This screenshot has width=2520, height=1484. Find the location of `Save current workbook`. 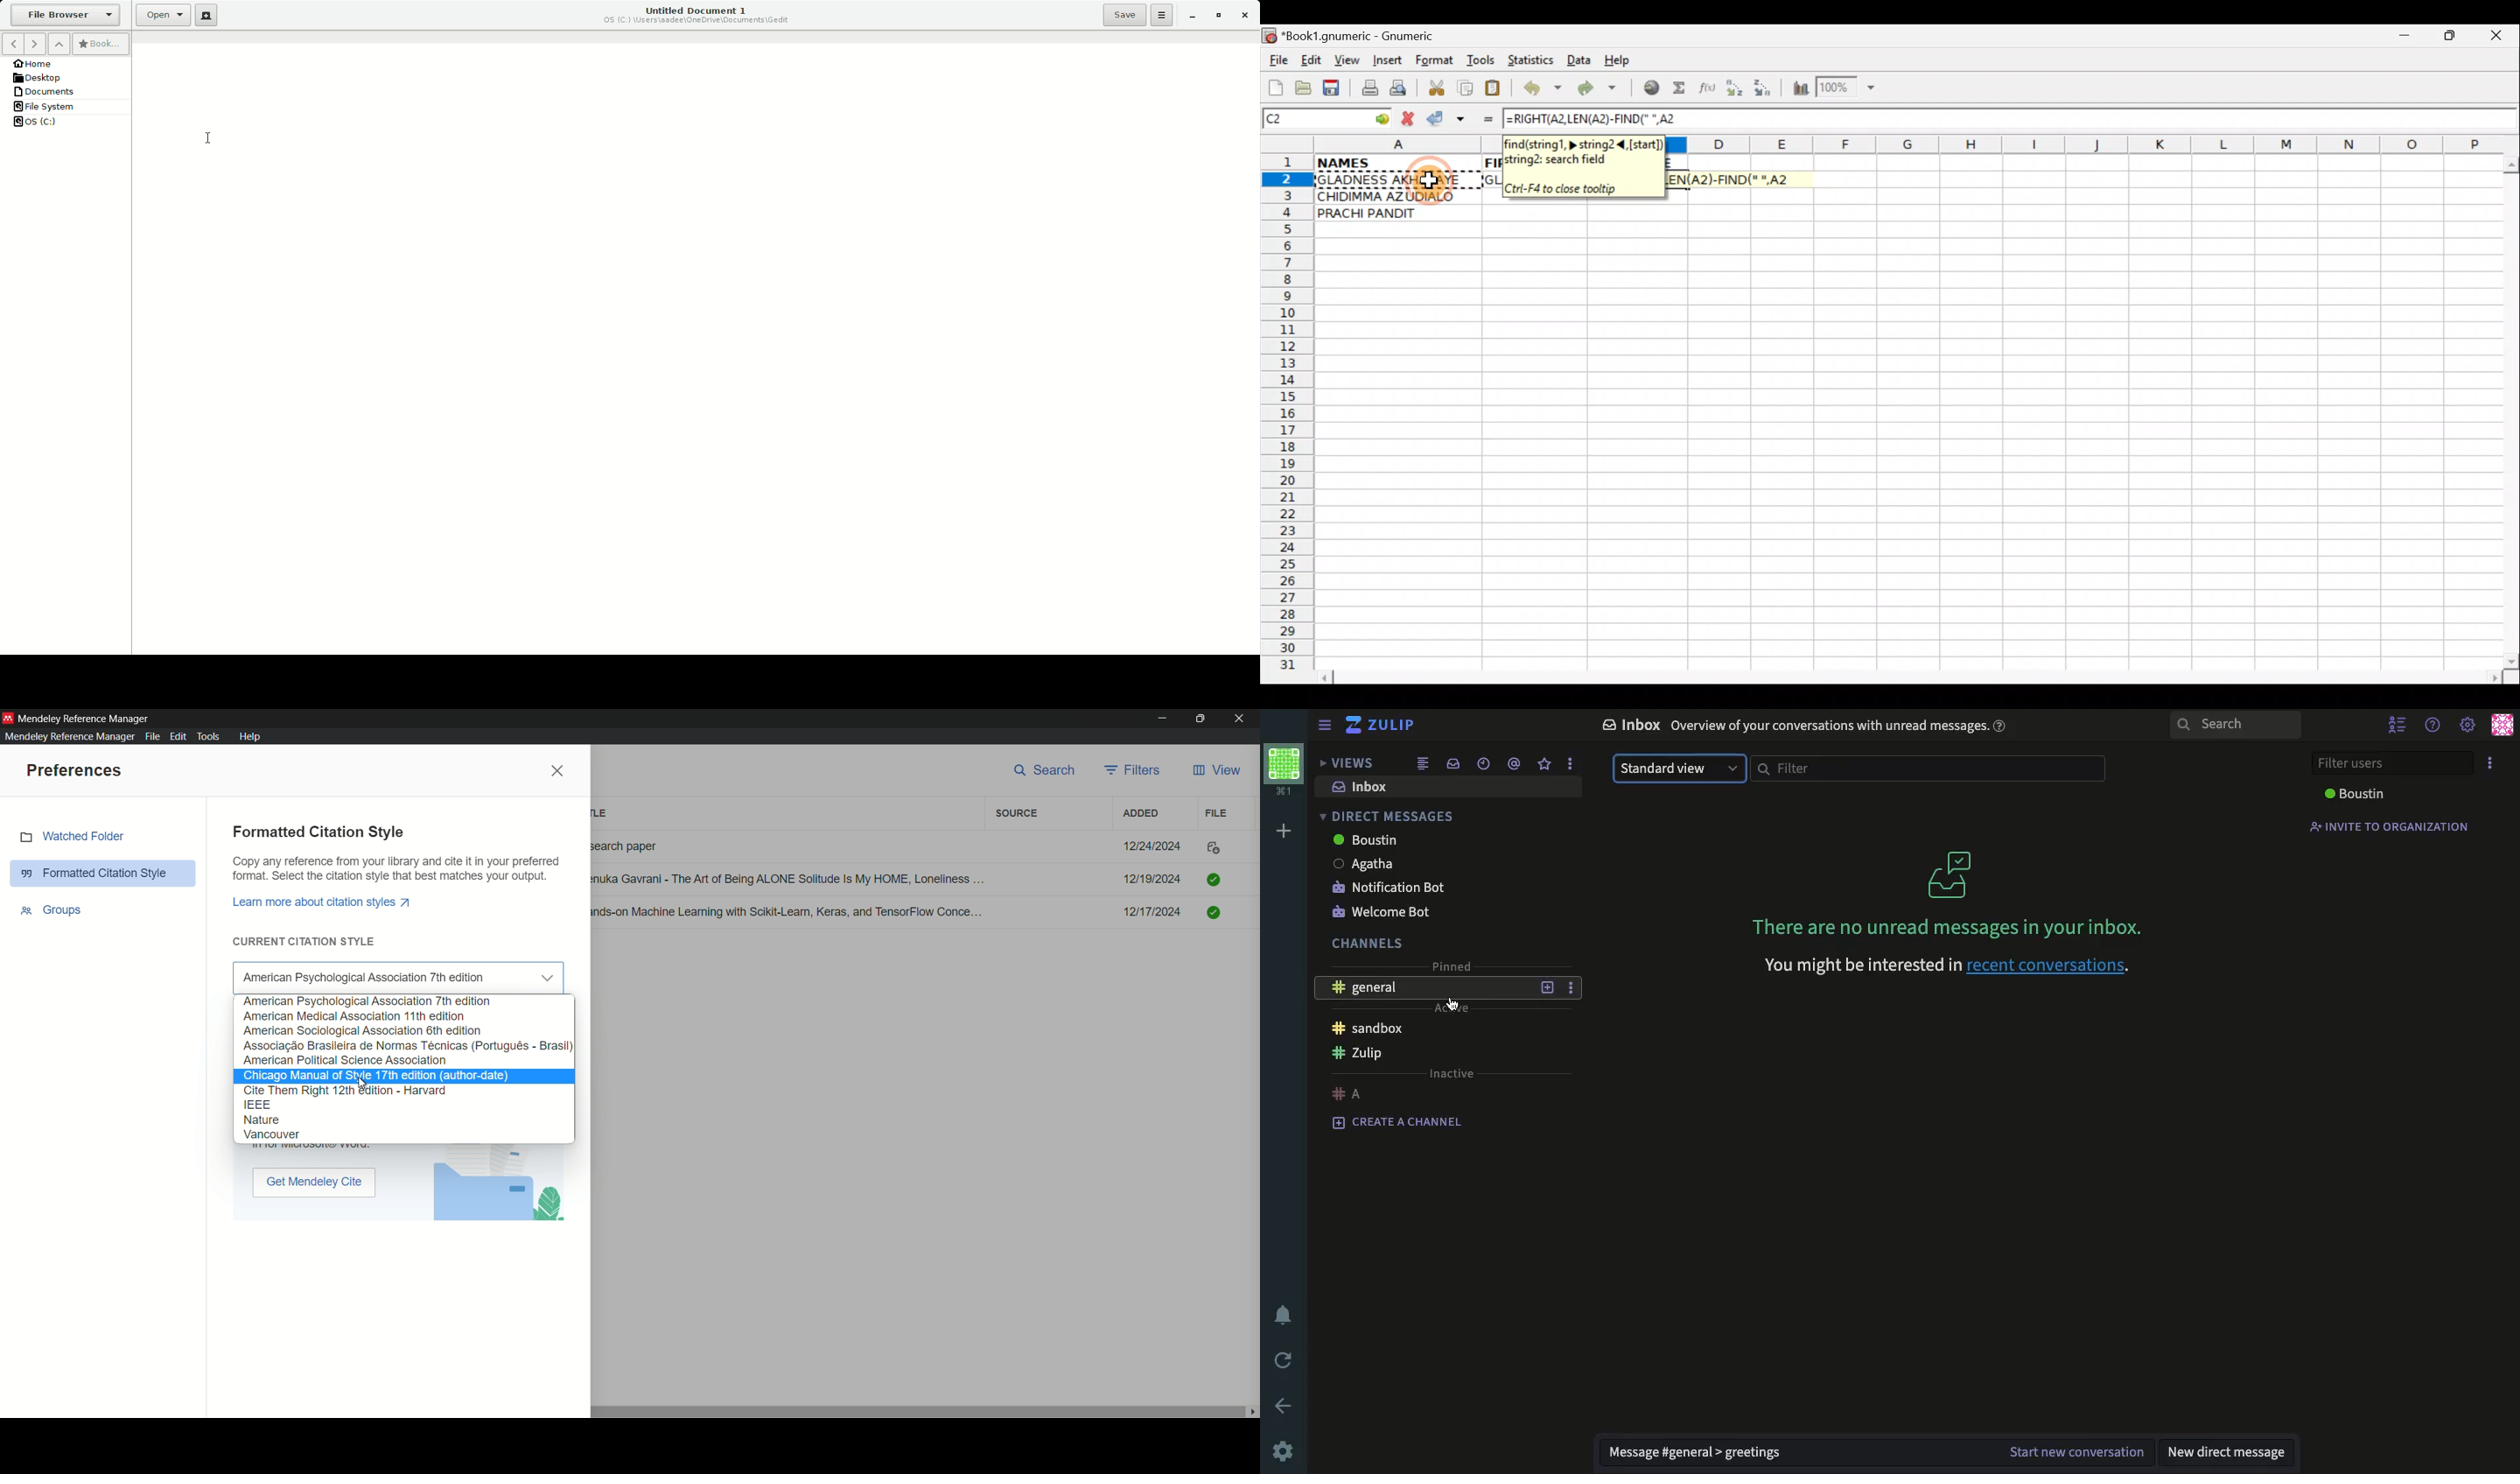

Save current workbook is located at coordinates (1334, 89).